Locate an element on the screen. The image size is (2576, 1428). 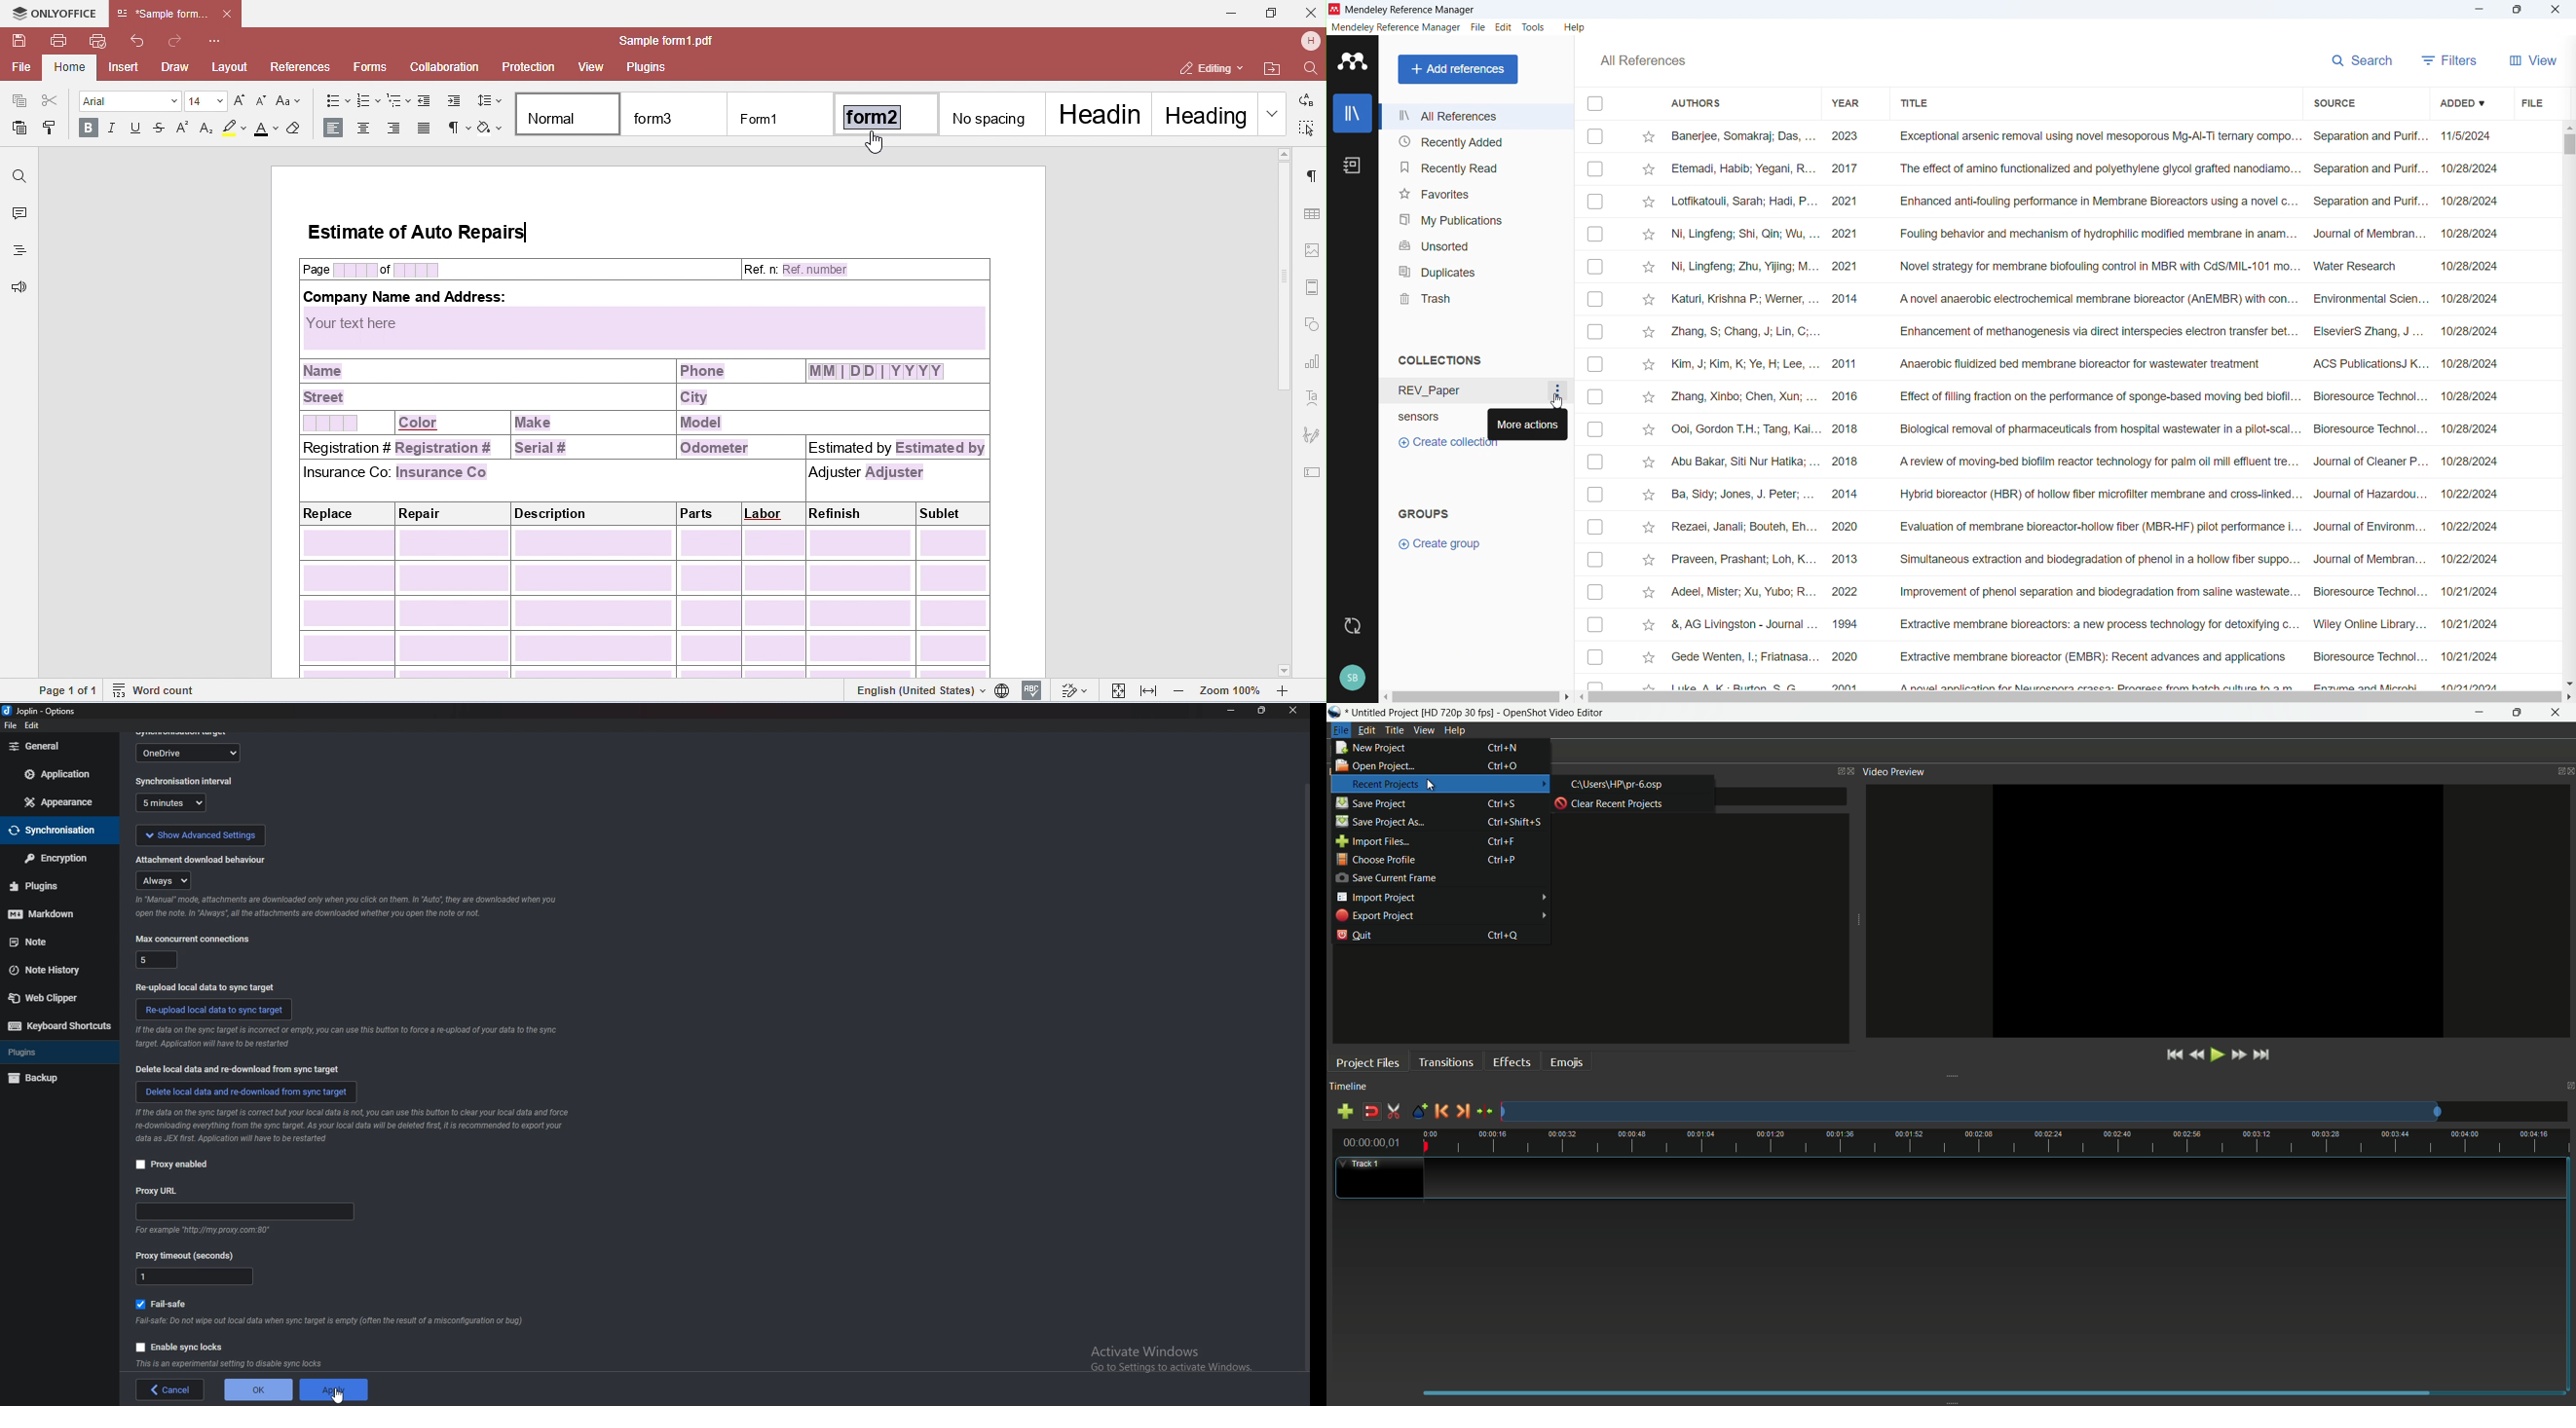
Horizontal scrollbar  is located at coordinates (2076, 698).